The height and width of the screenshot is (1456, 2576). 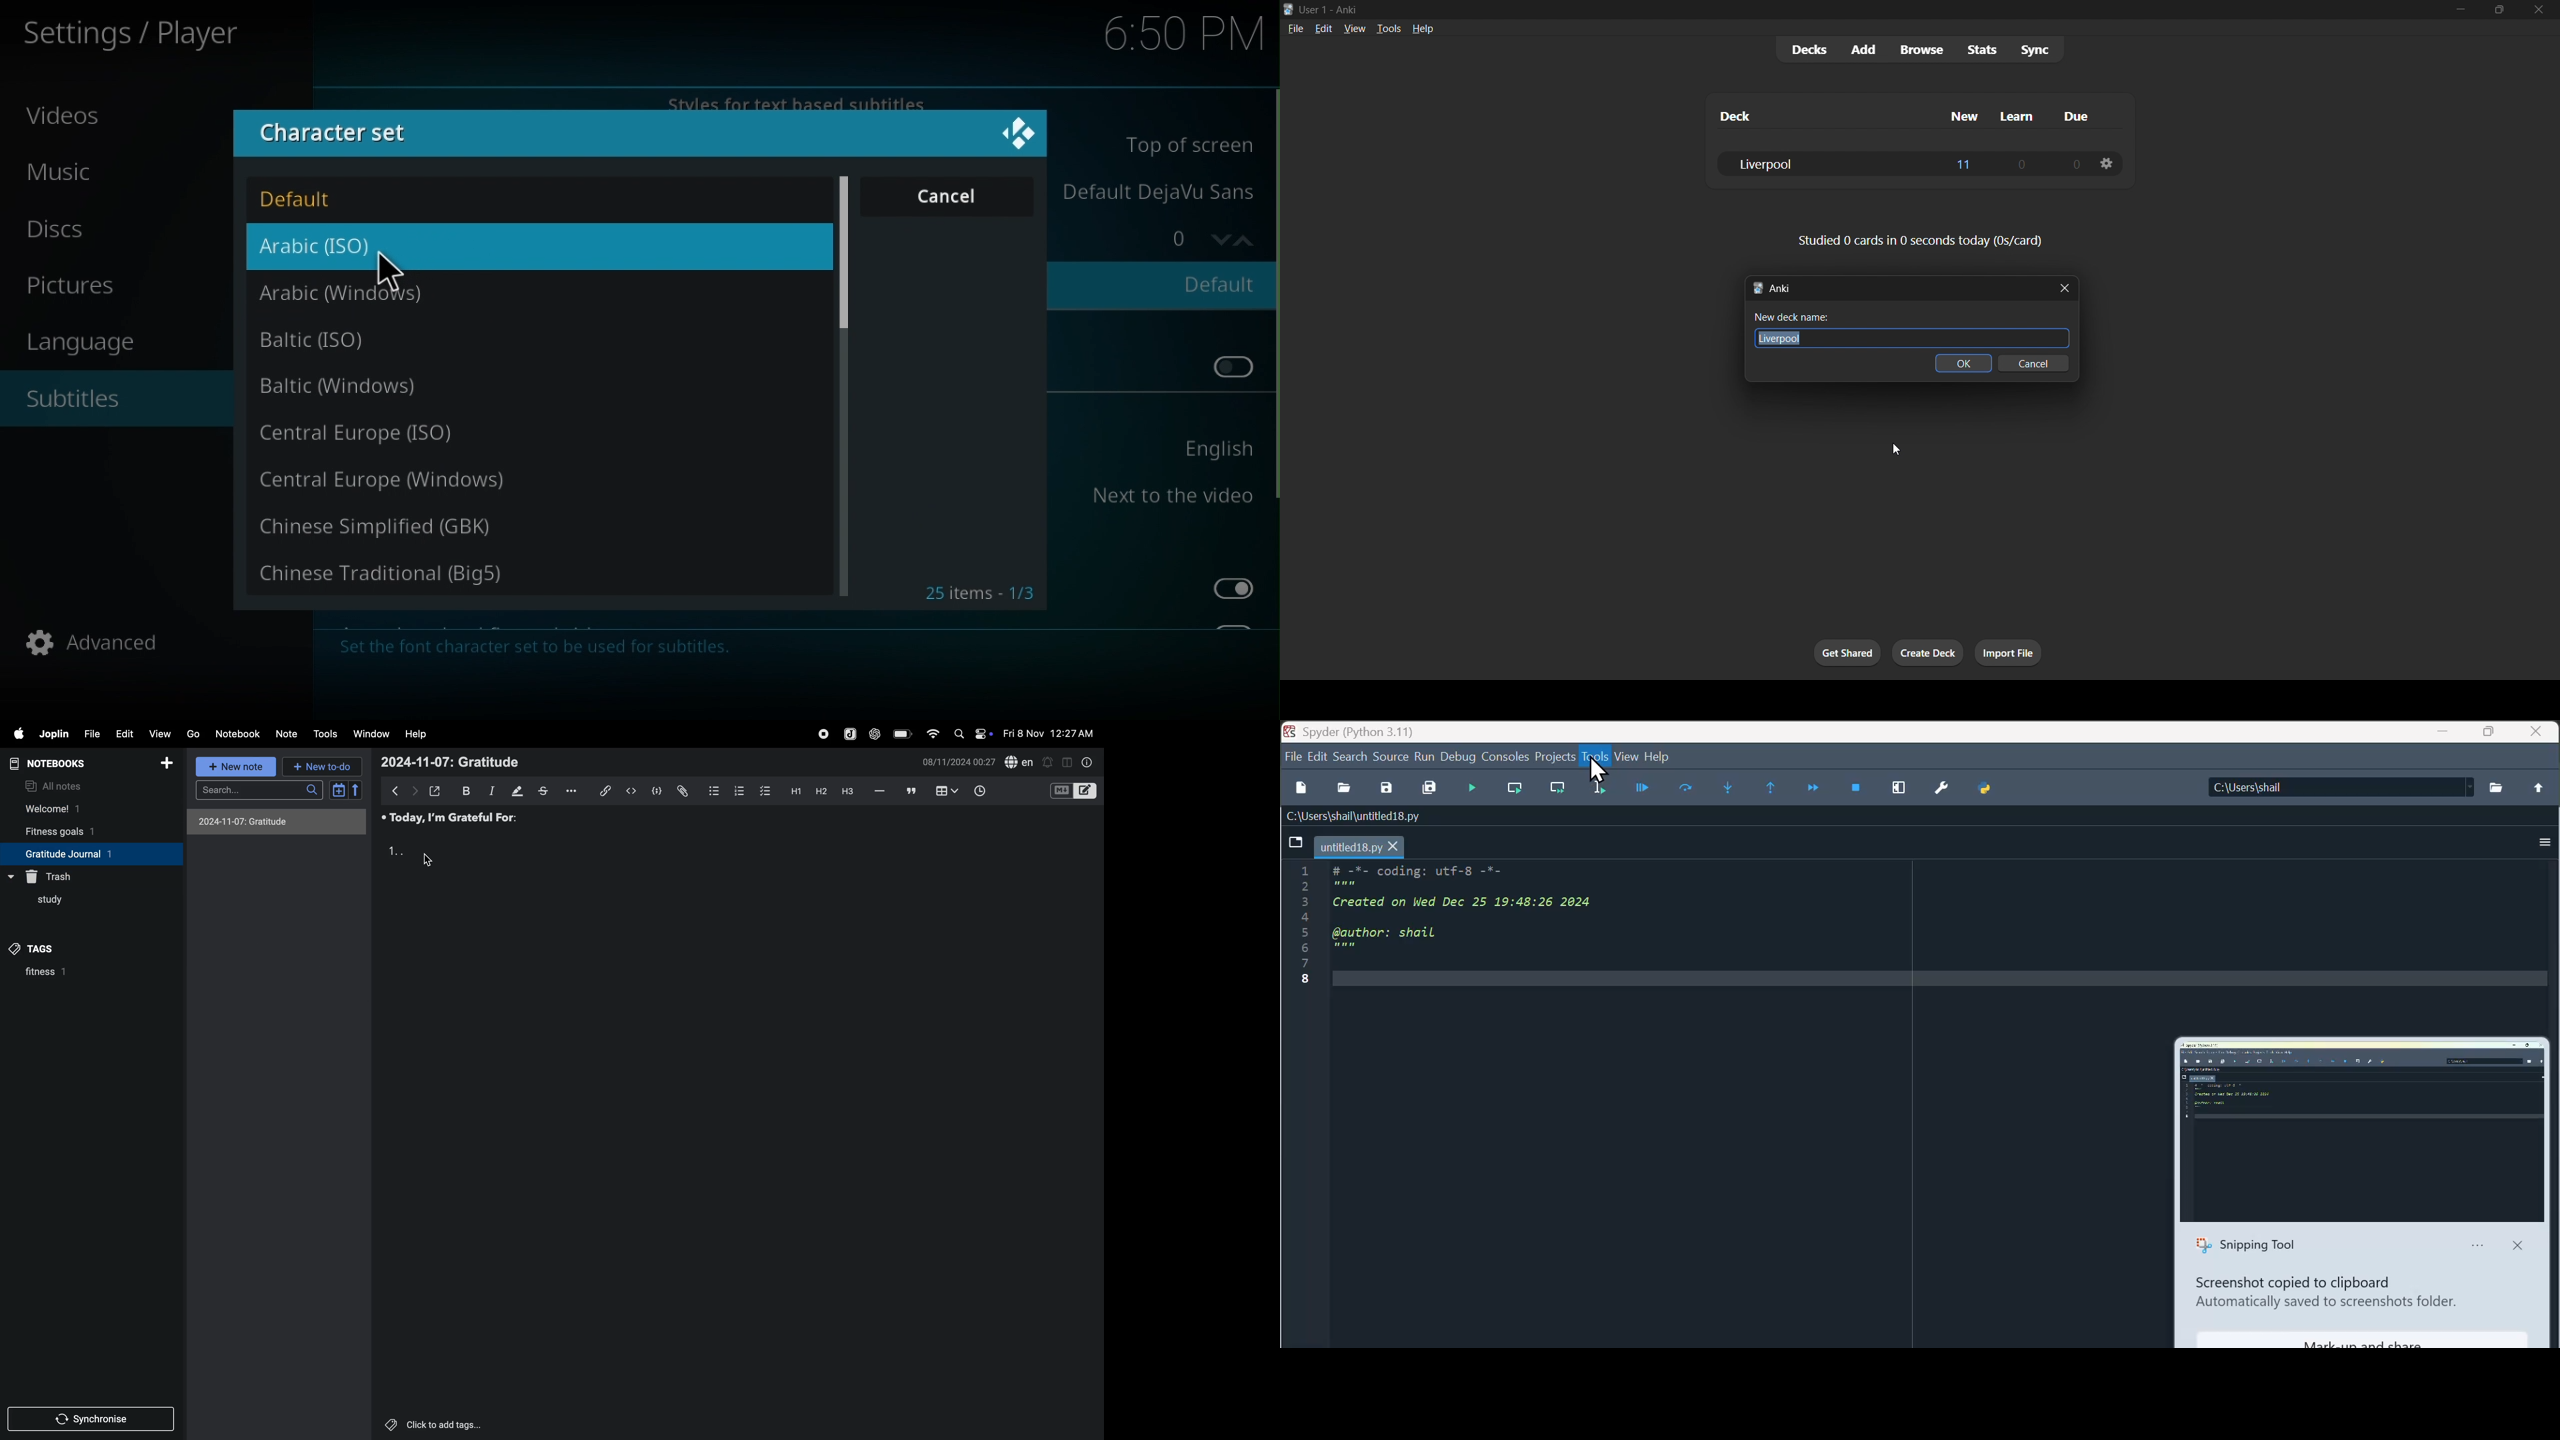 What do you see at coordinates (977, 792) in the screenshot?
I see `insert time` at bounding box center [977, 792].